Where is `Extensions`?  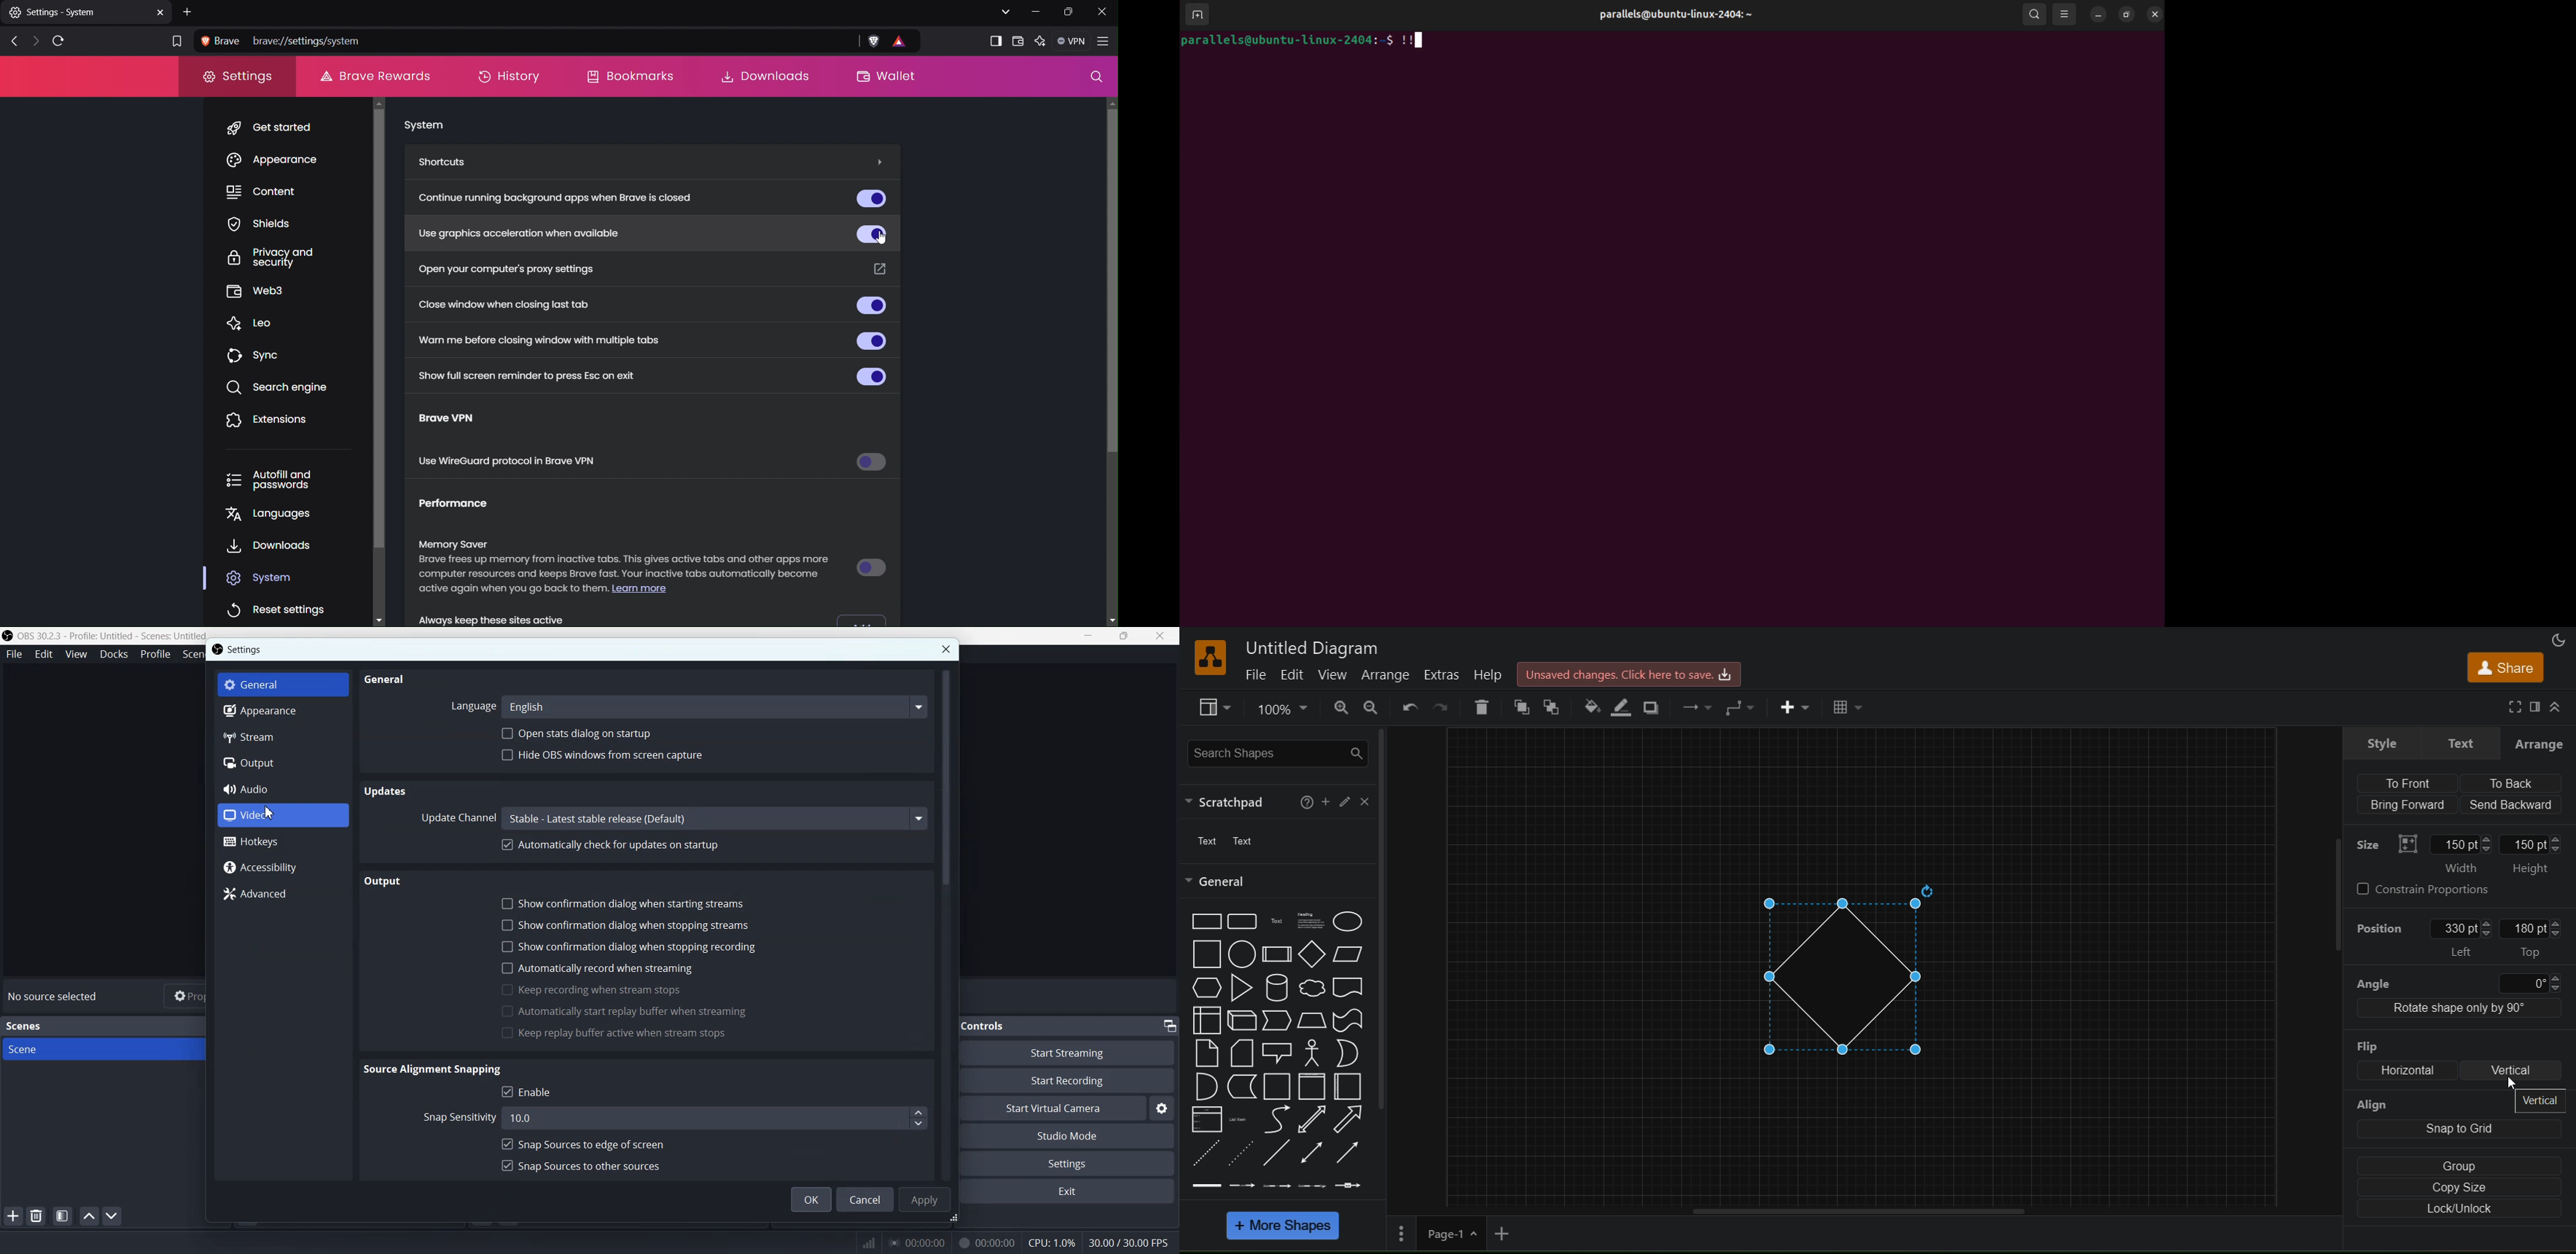
Extensions is located at coordinates (268, 420).